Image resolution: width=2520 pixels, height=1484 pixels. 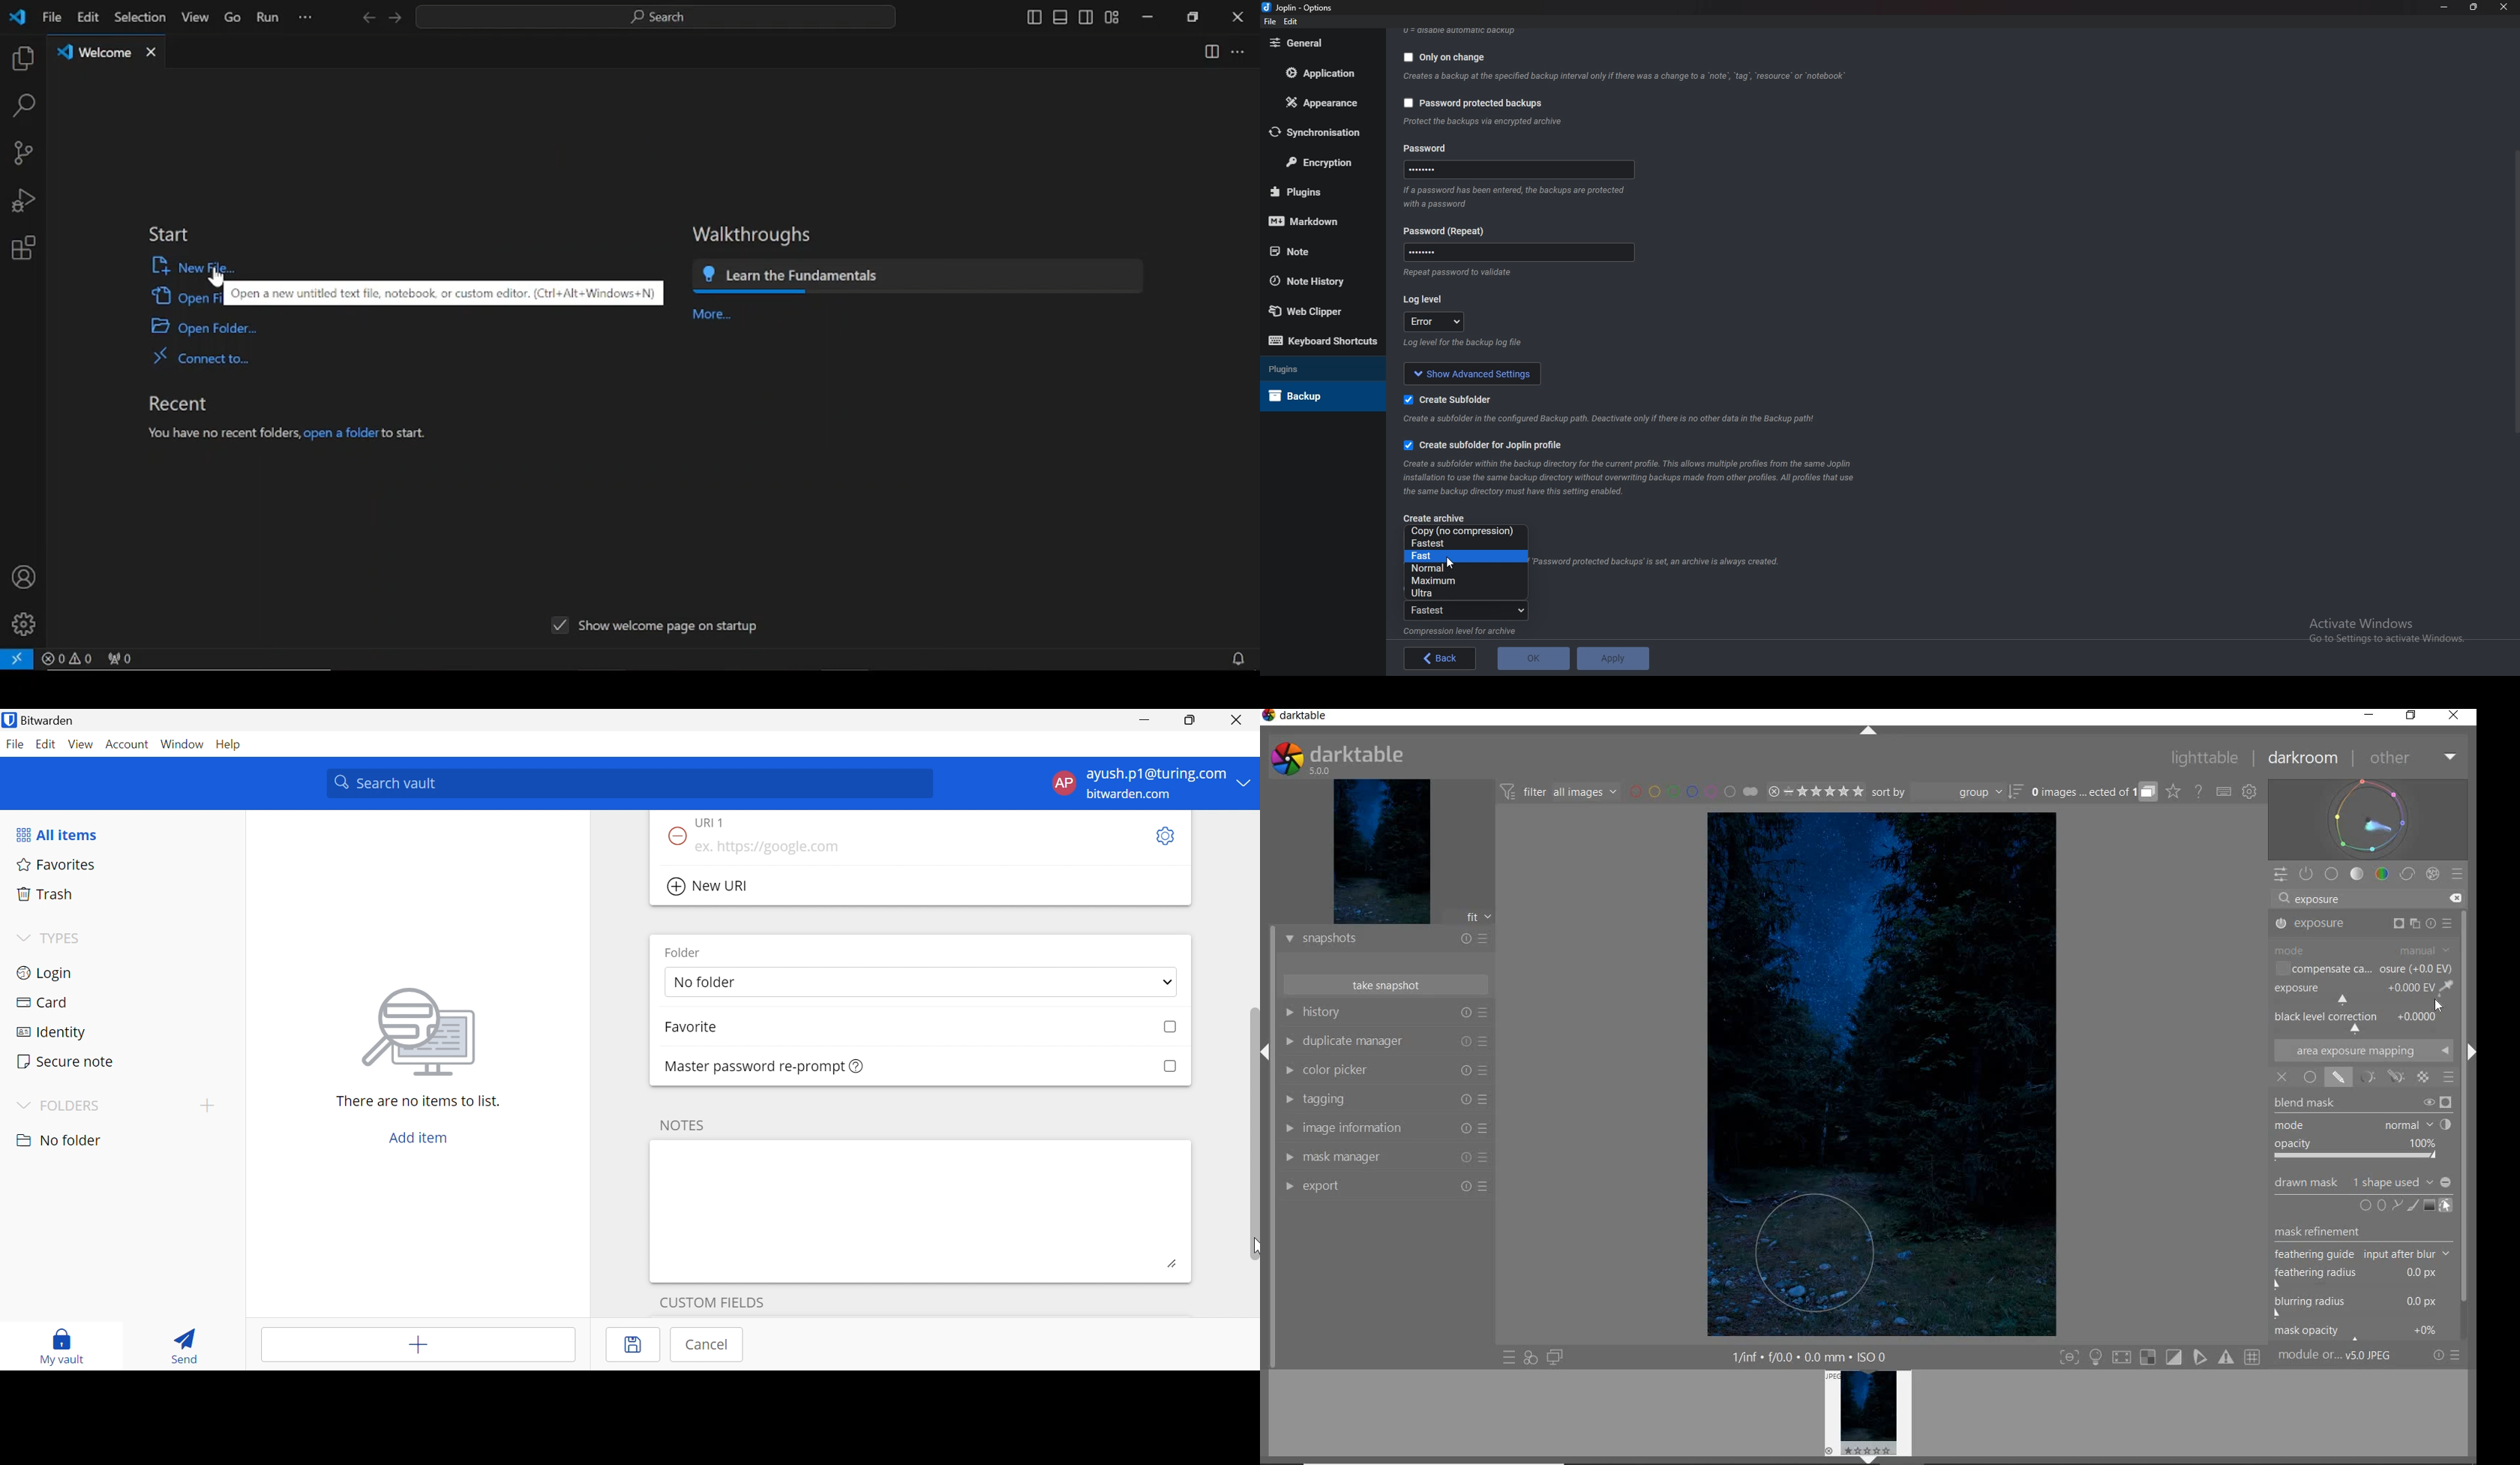 I want to click on nO FOLDER, so click(x=58, y=1140).